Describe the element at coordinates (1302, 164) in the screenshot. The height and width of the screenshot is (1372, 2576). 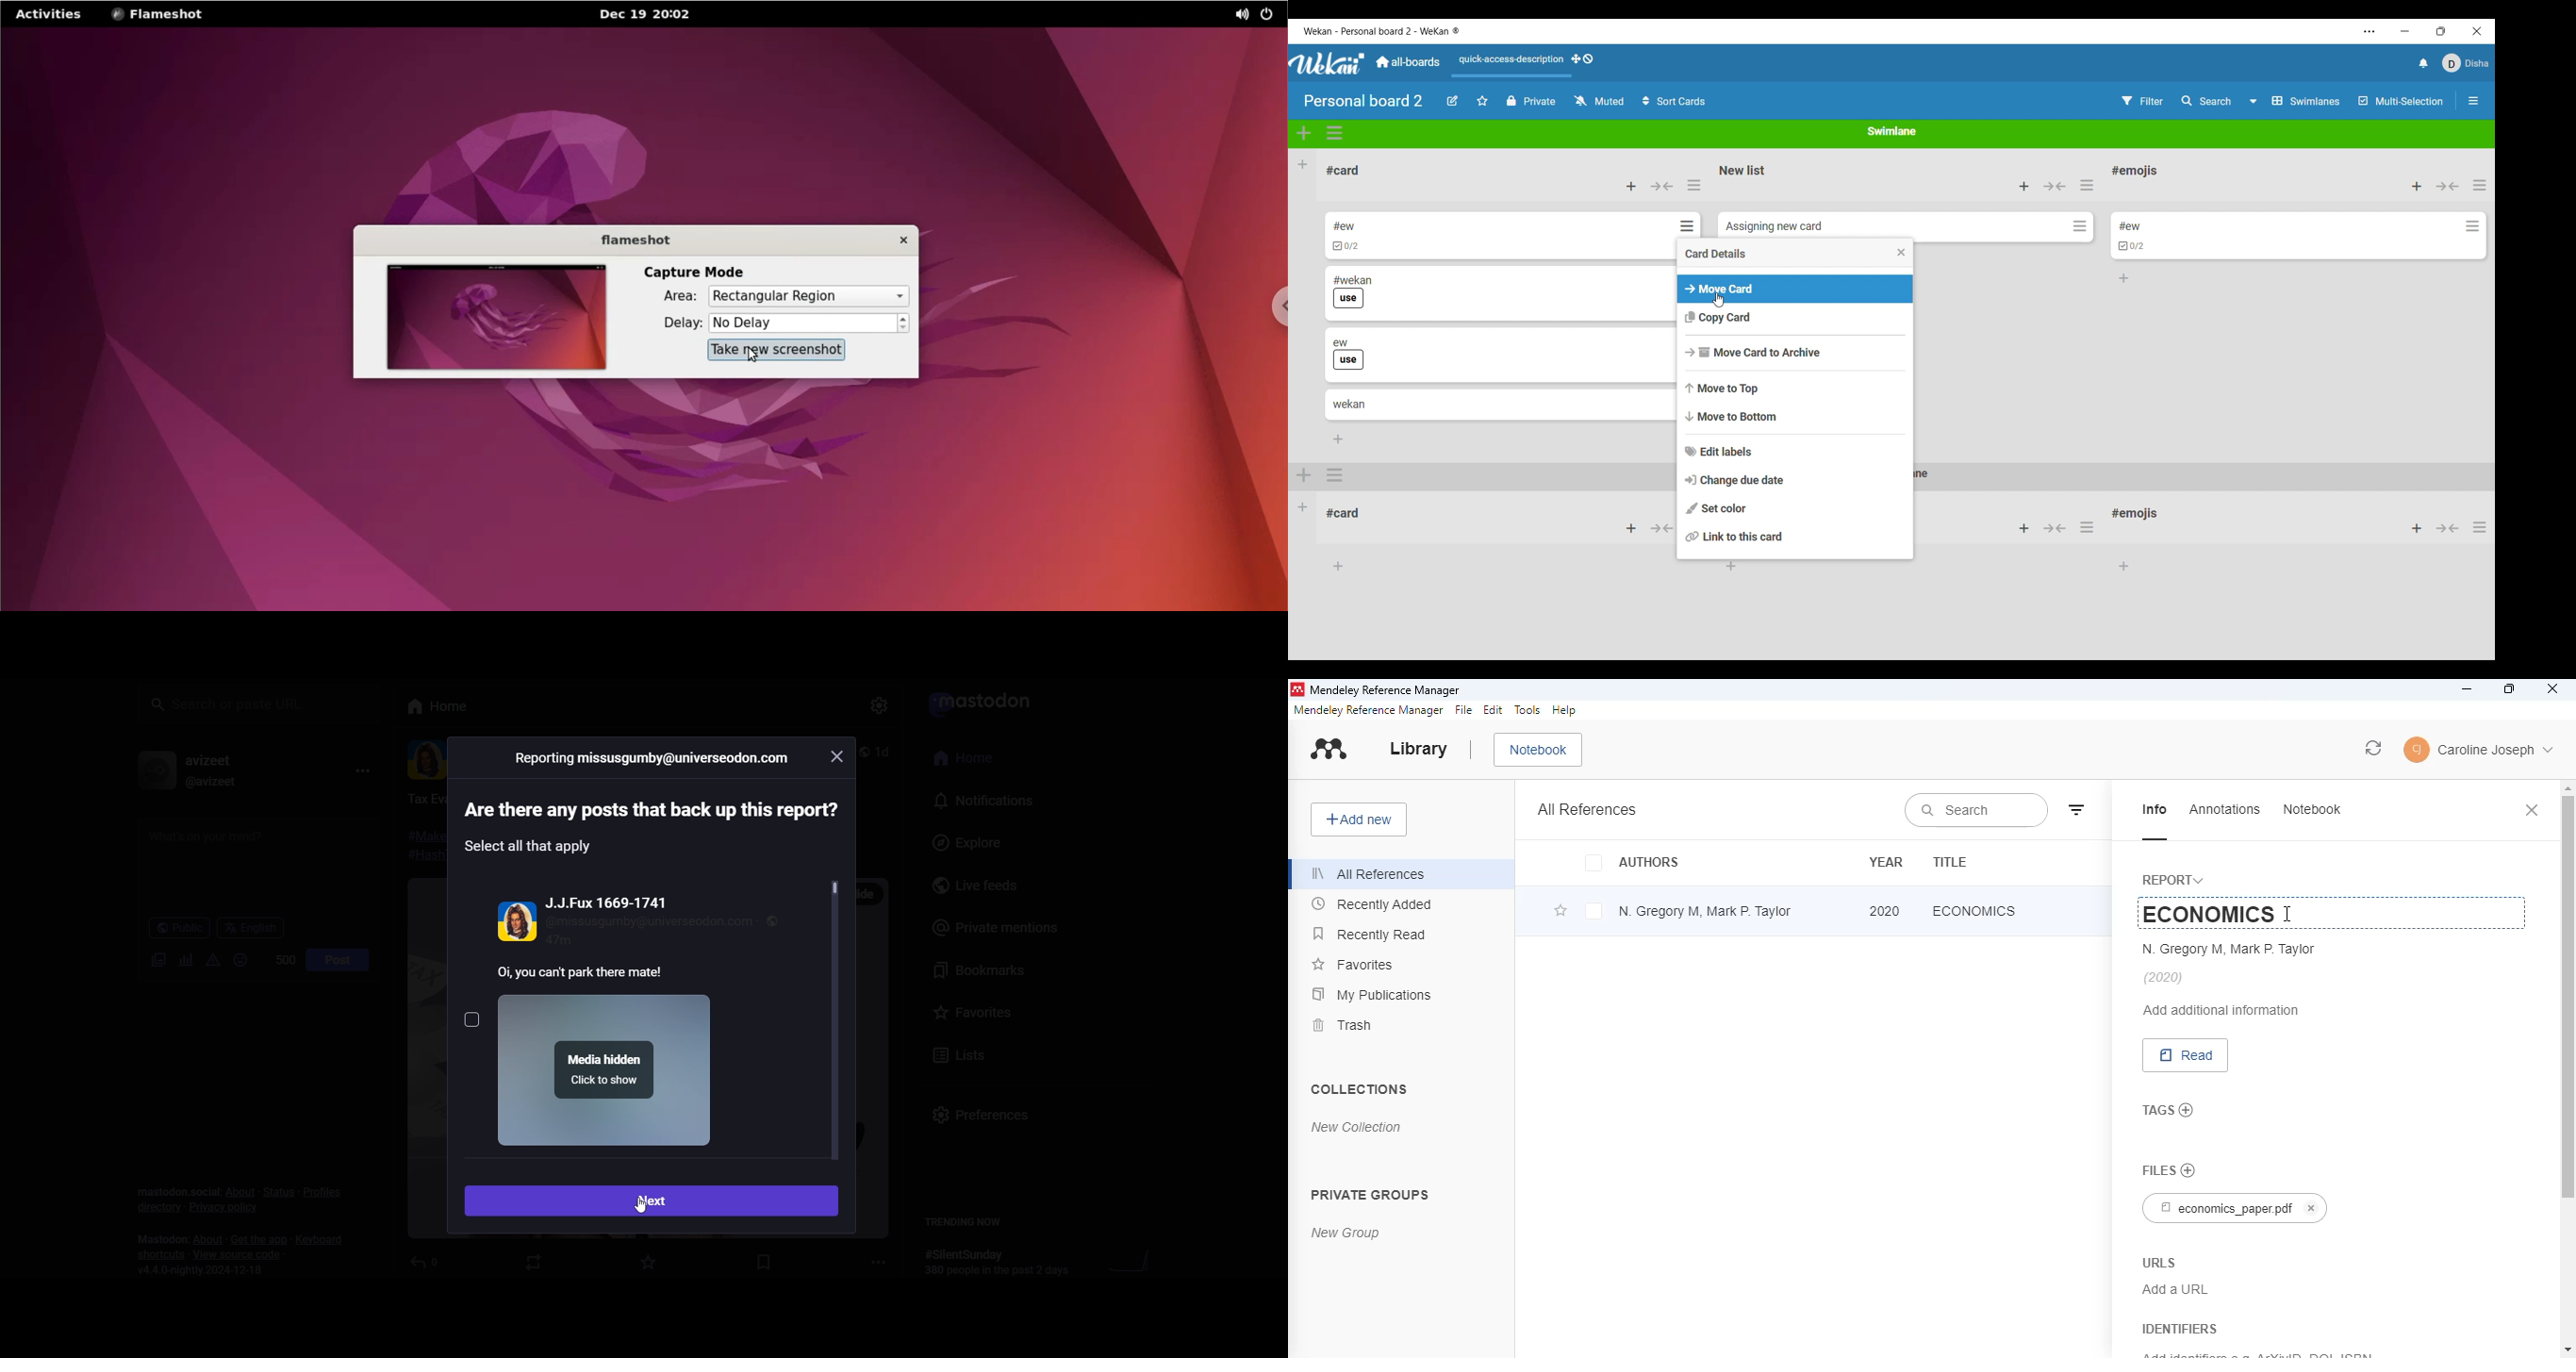
I see `Add list` at that location.